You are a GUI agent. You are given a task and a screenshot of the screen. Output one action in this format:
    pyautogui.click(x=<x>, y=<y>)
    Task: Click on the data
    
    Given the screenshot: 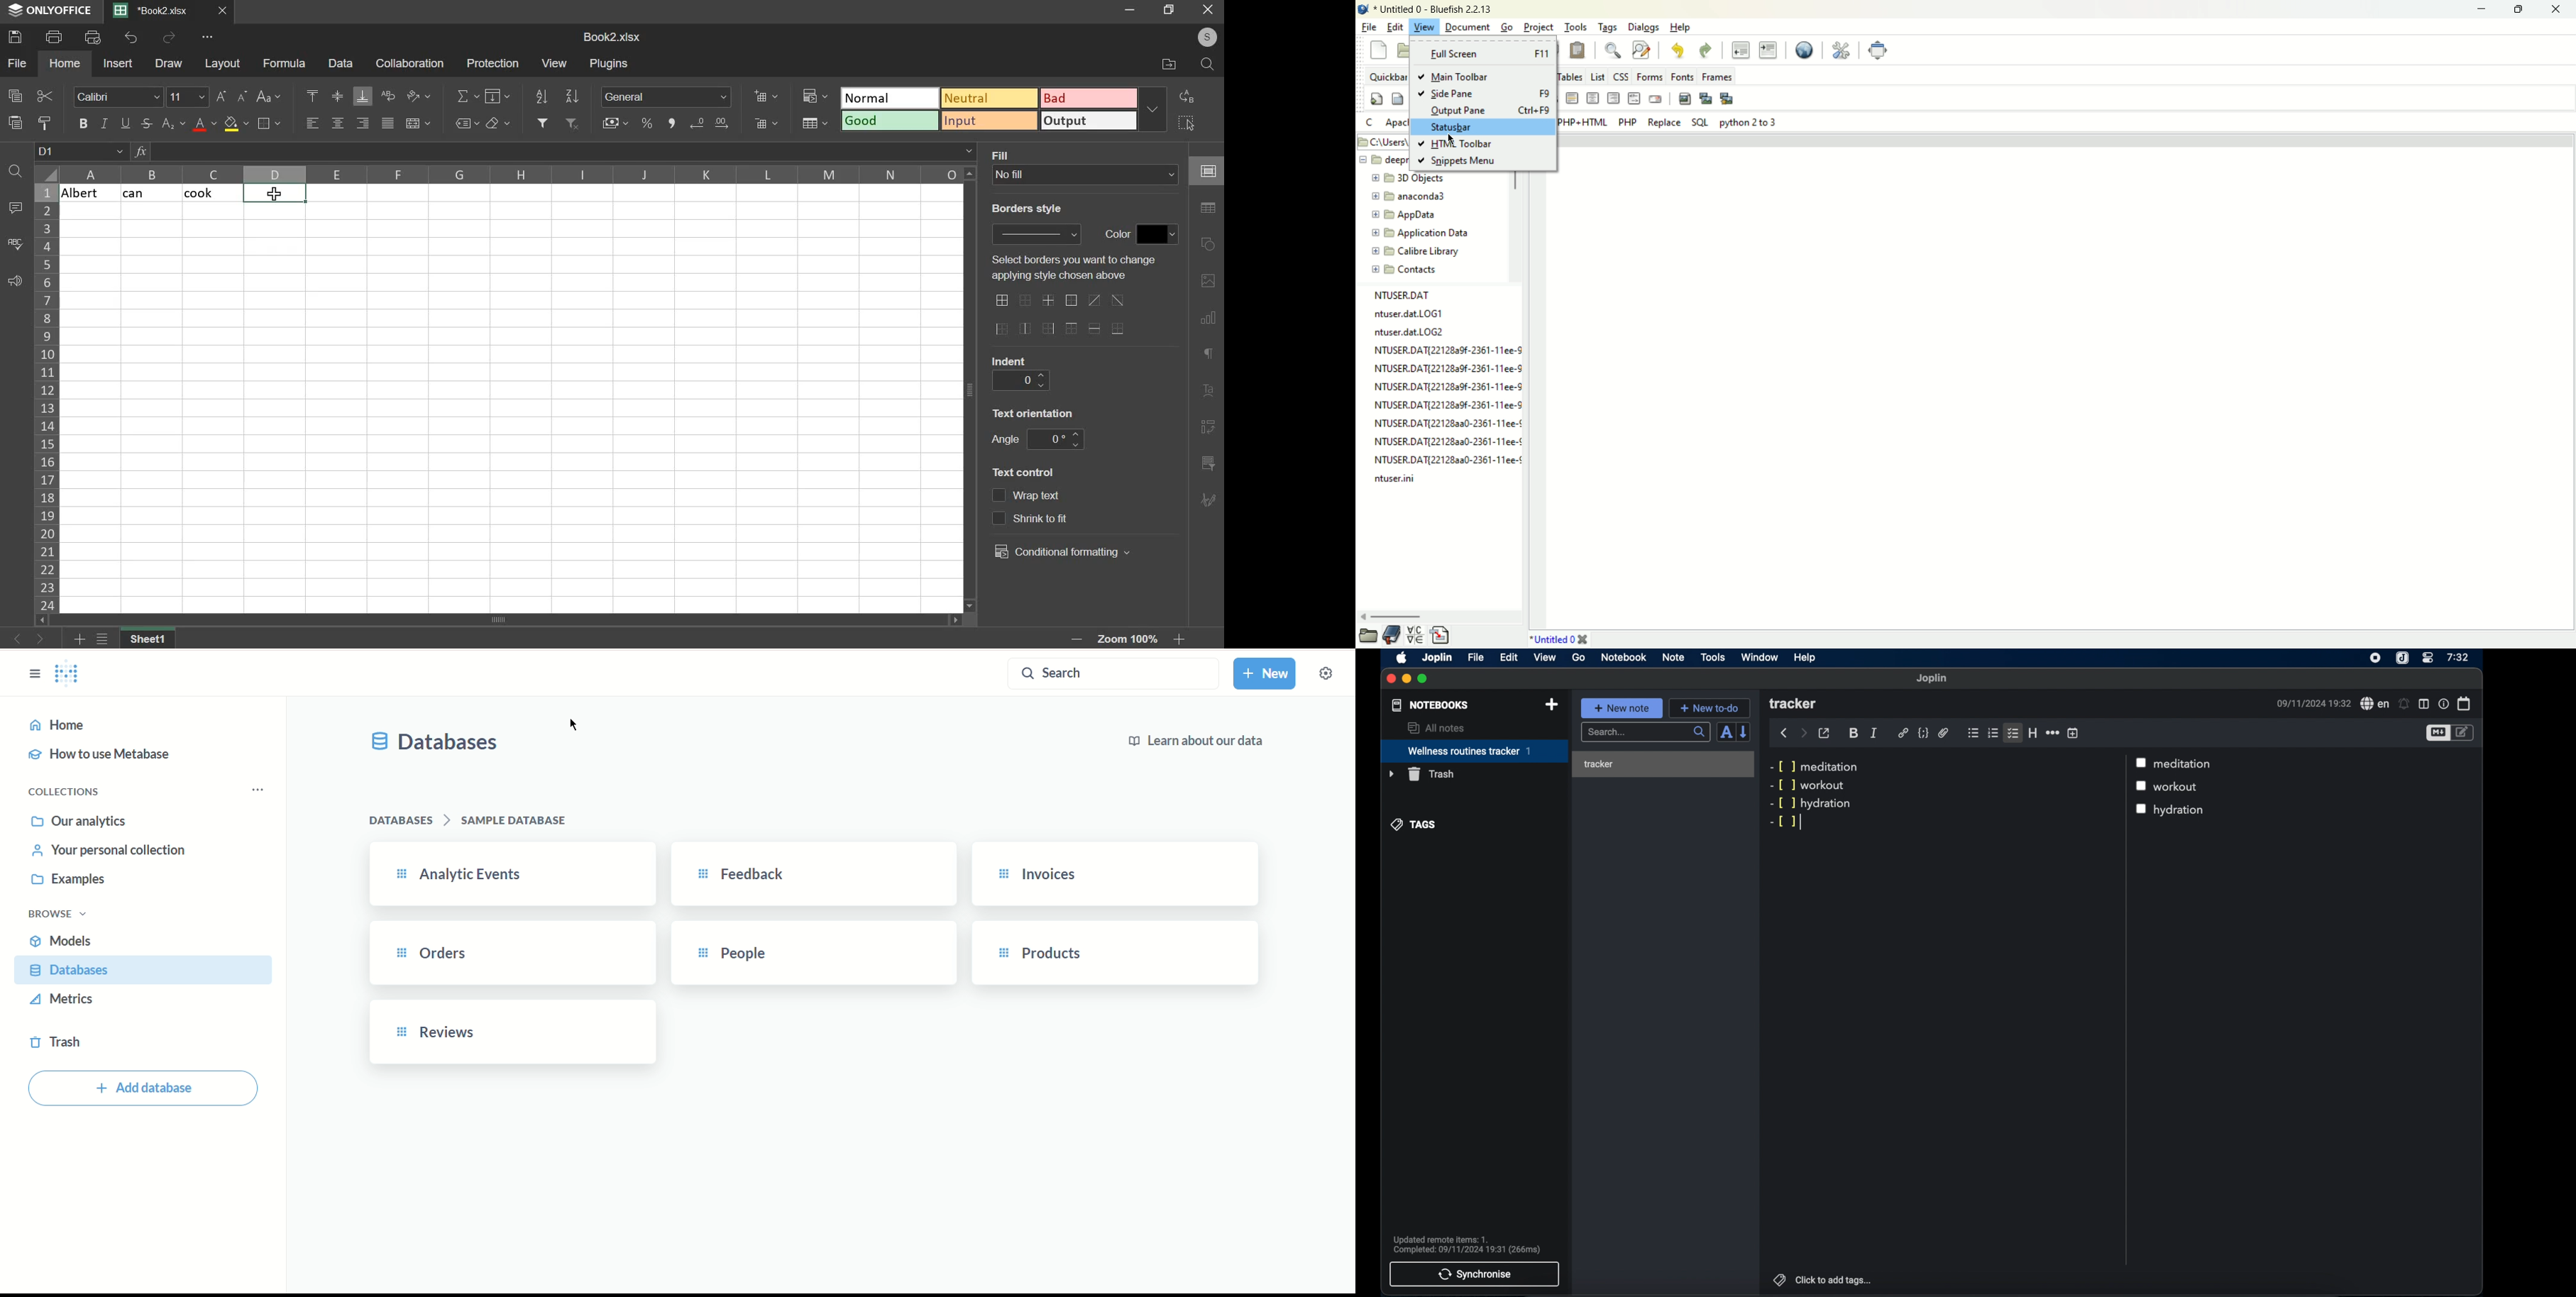 What is the action you would take?
    pyautogui.click(x=340, y=63)
    